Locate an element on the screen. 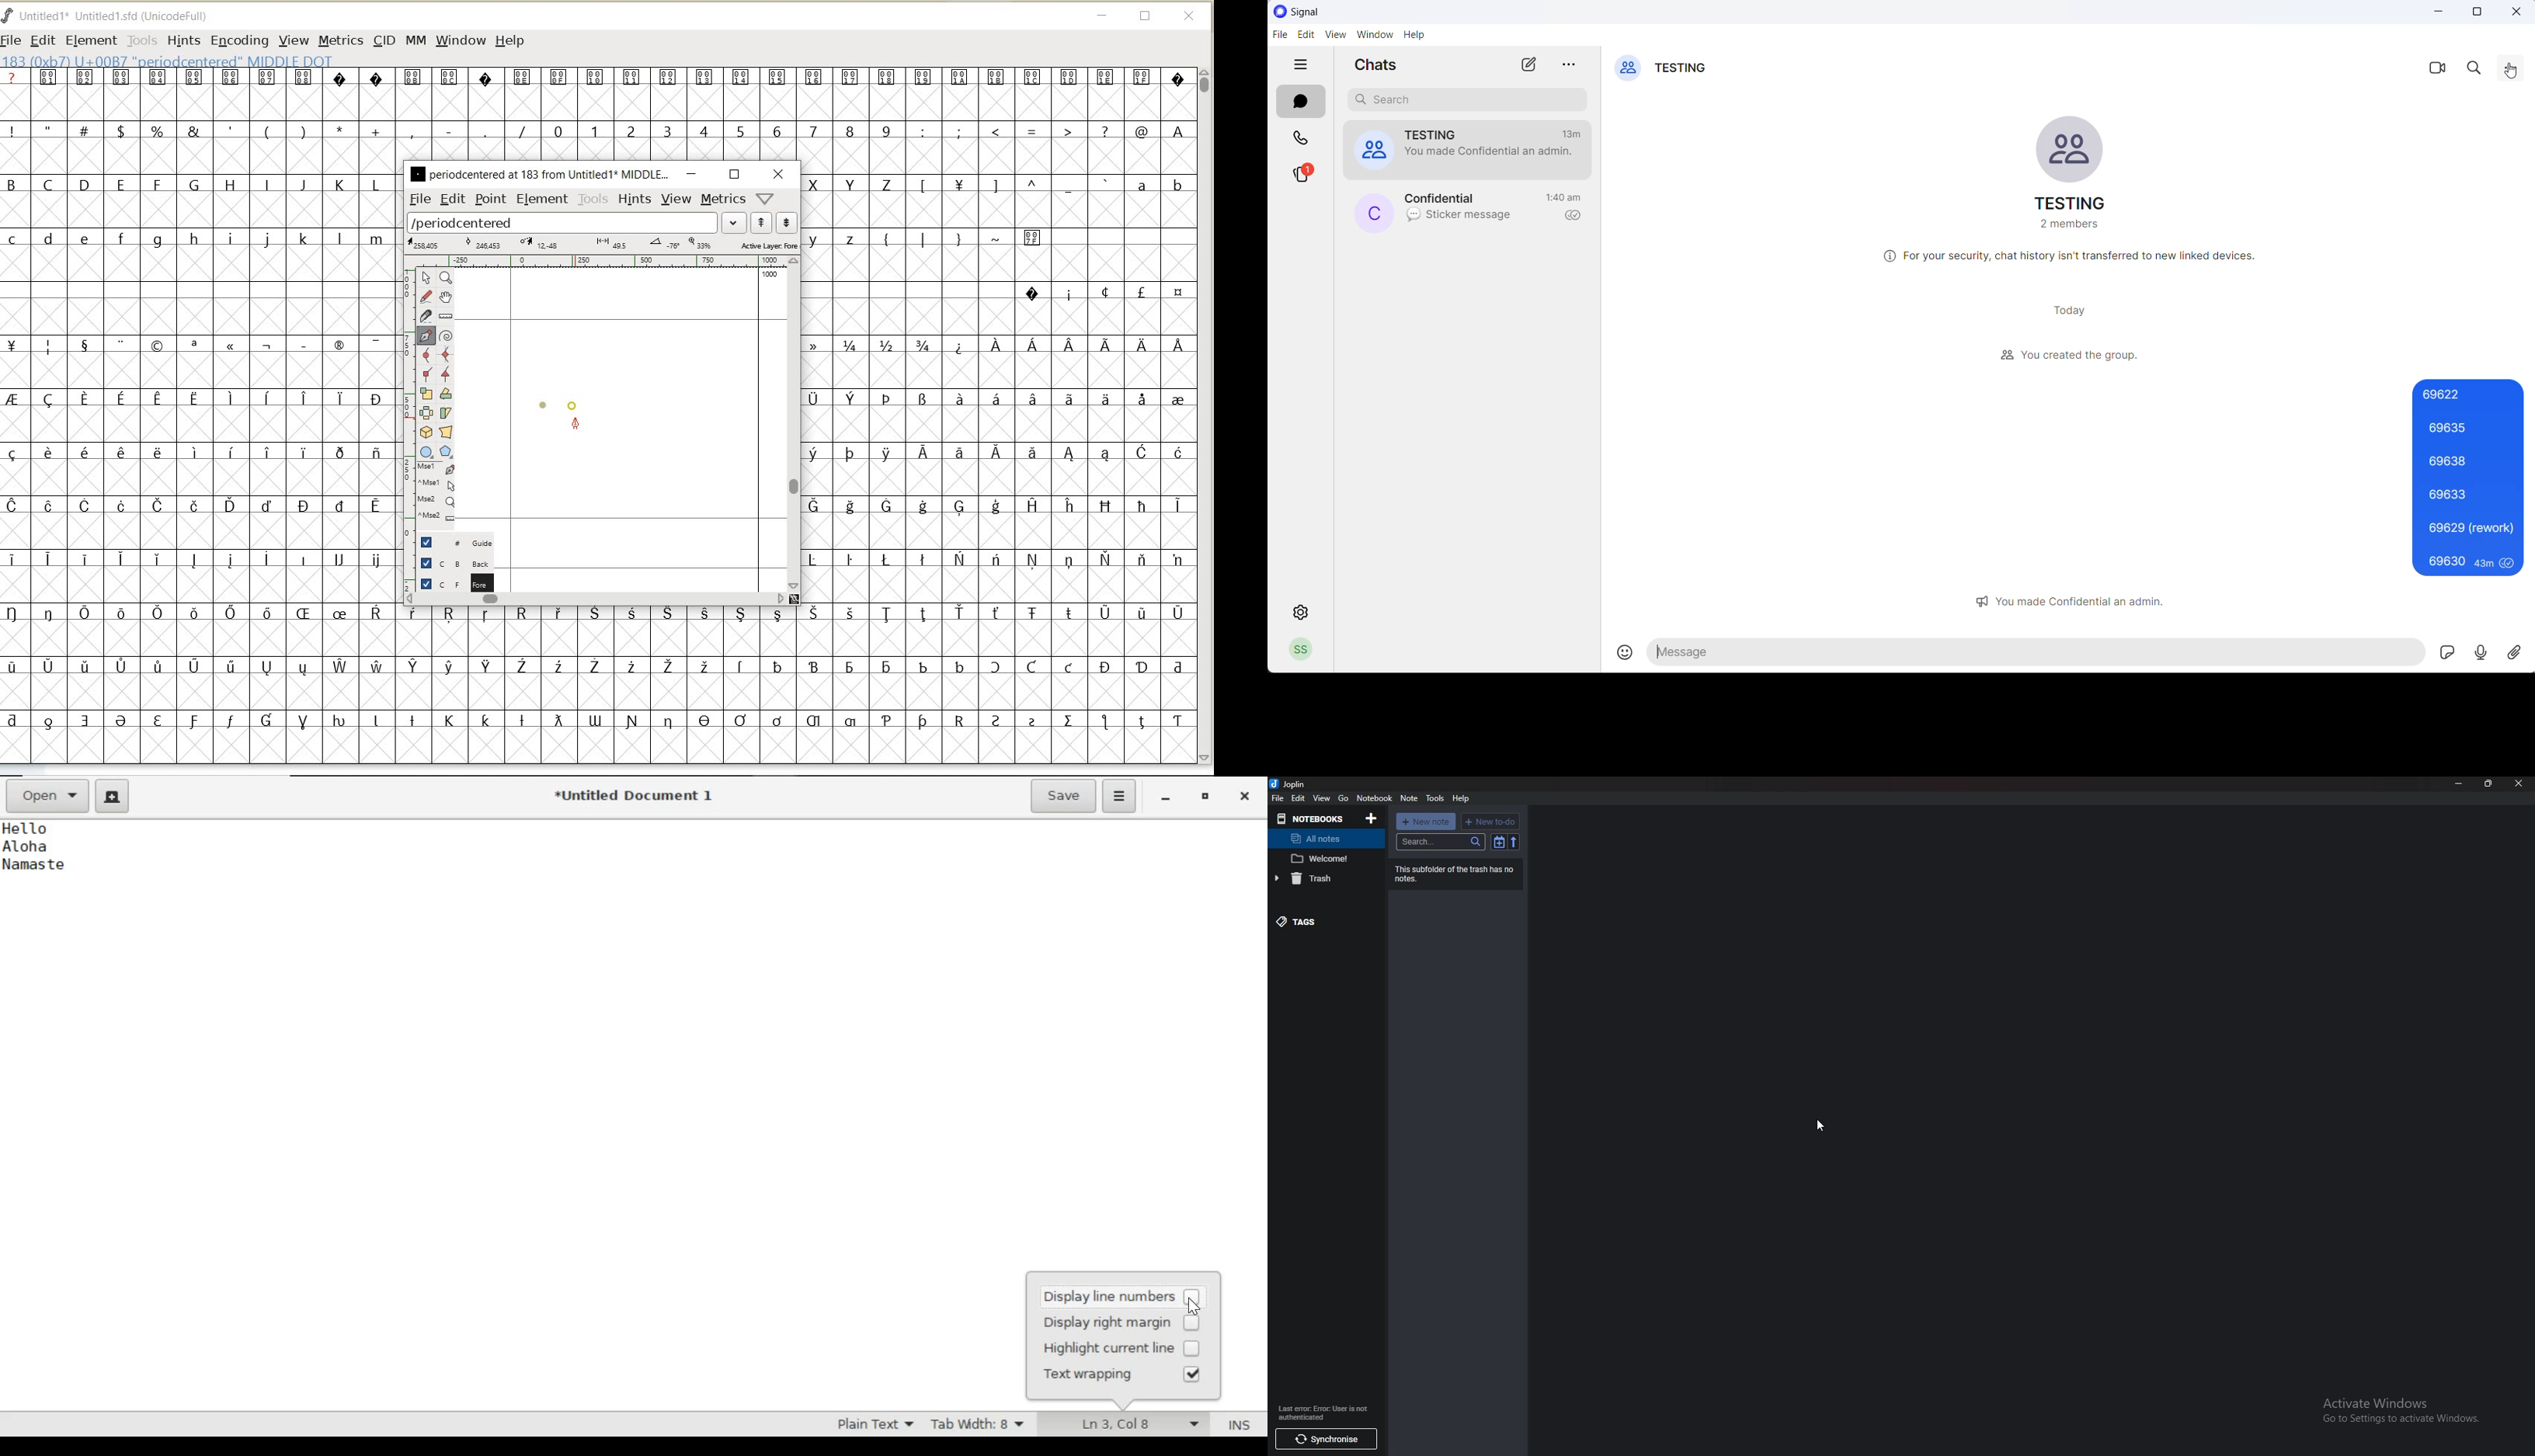  ELEMENT is located at coordinates (91, 40).